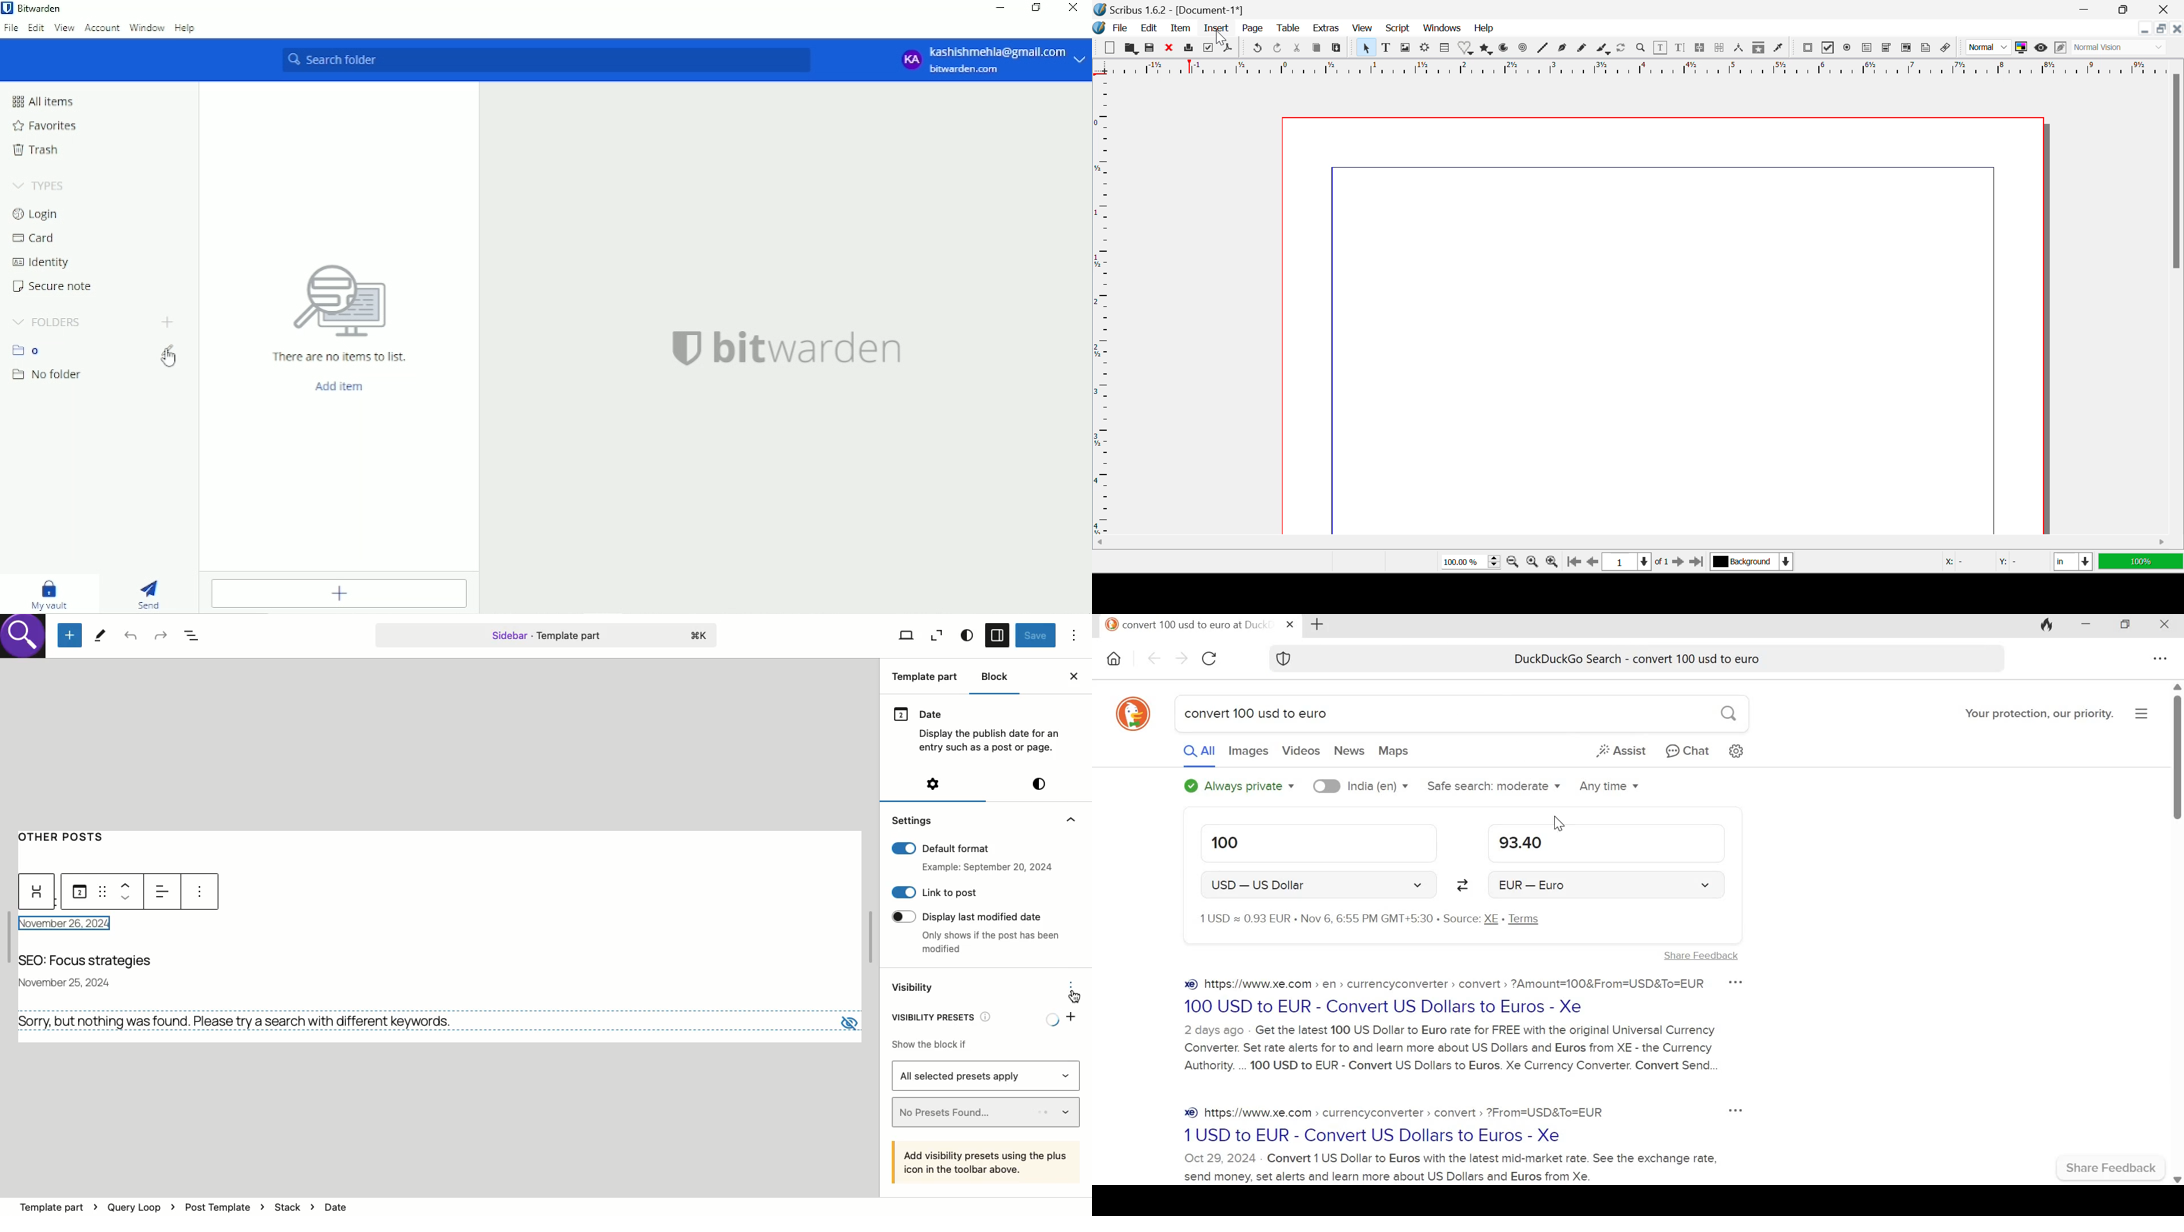 The height and width of the screenshot is (1232, 2184). I want to click on Favorites, so click(43, 126).